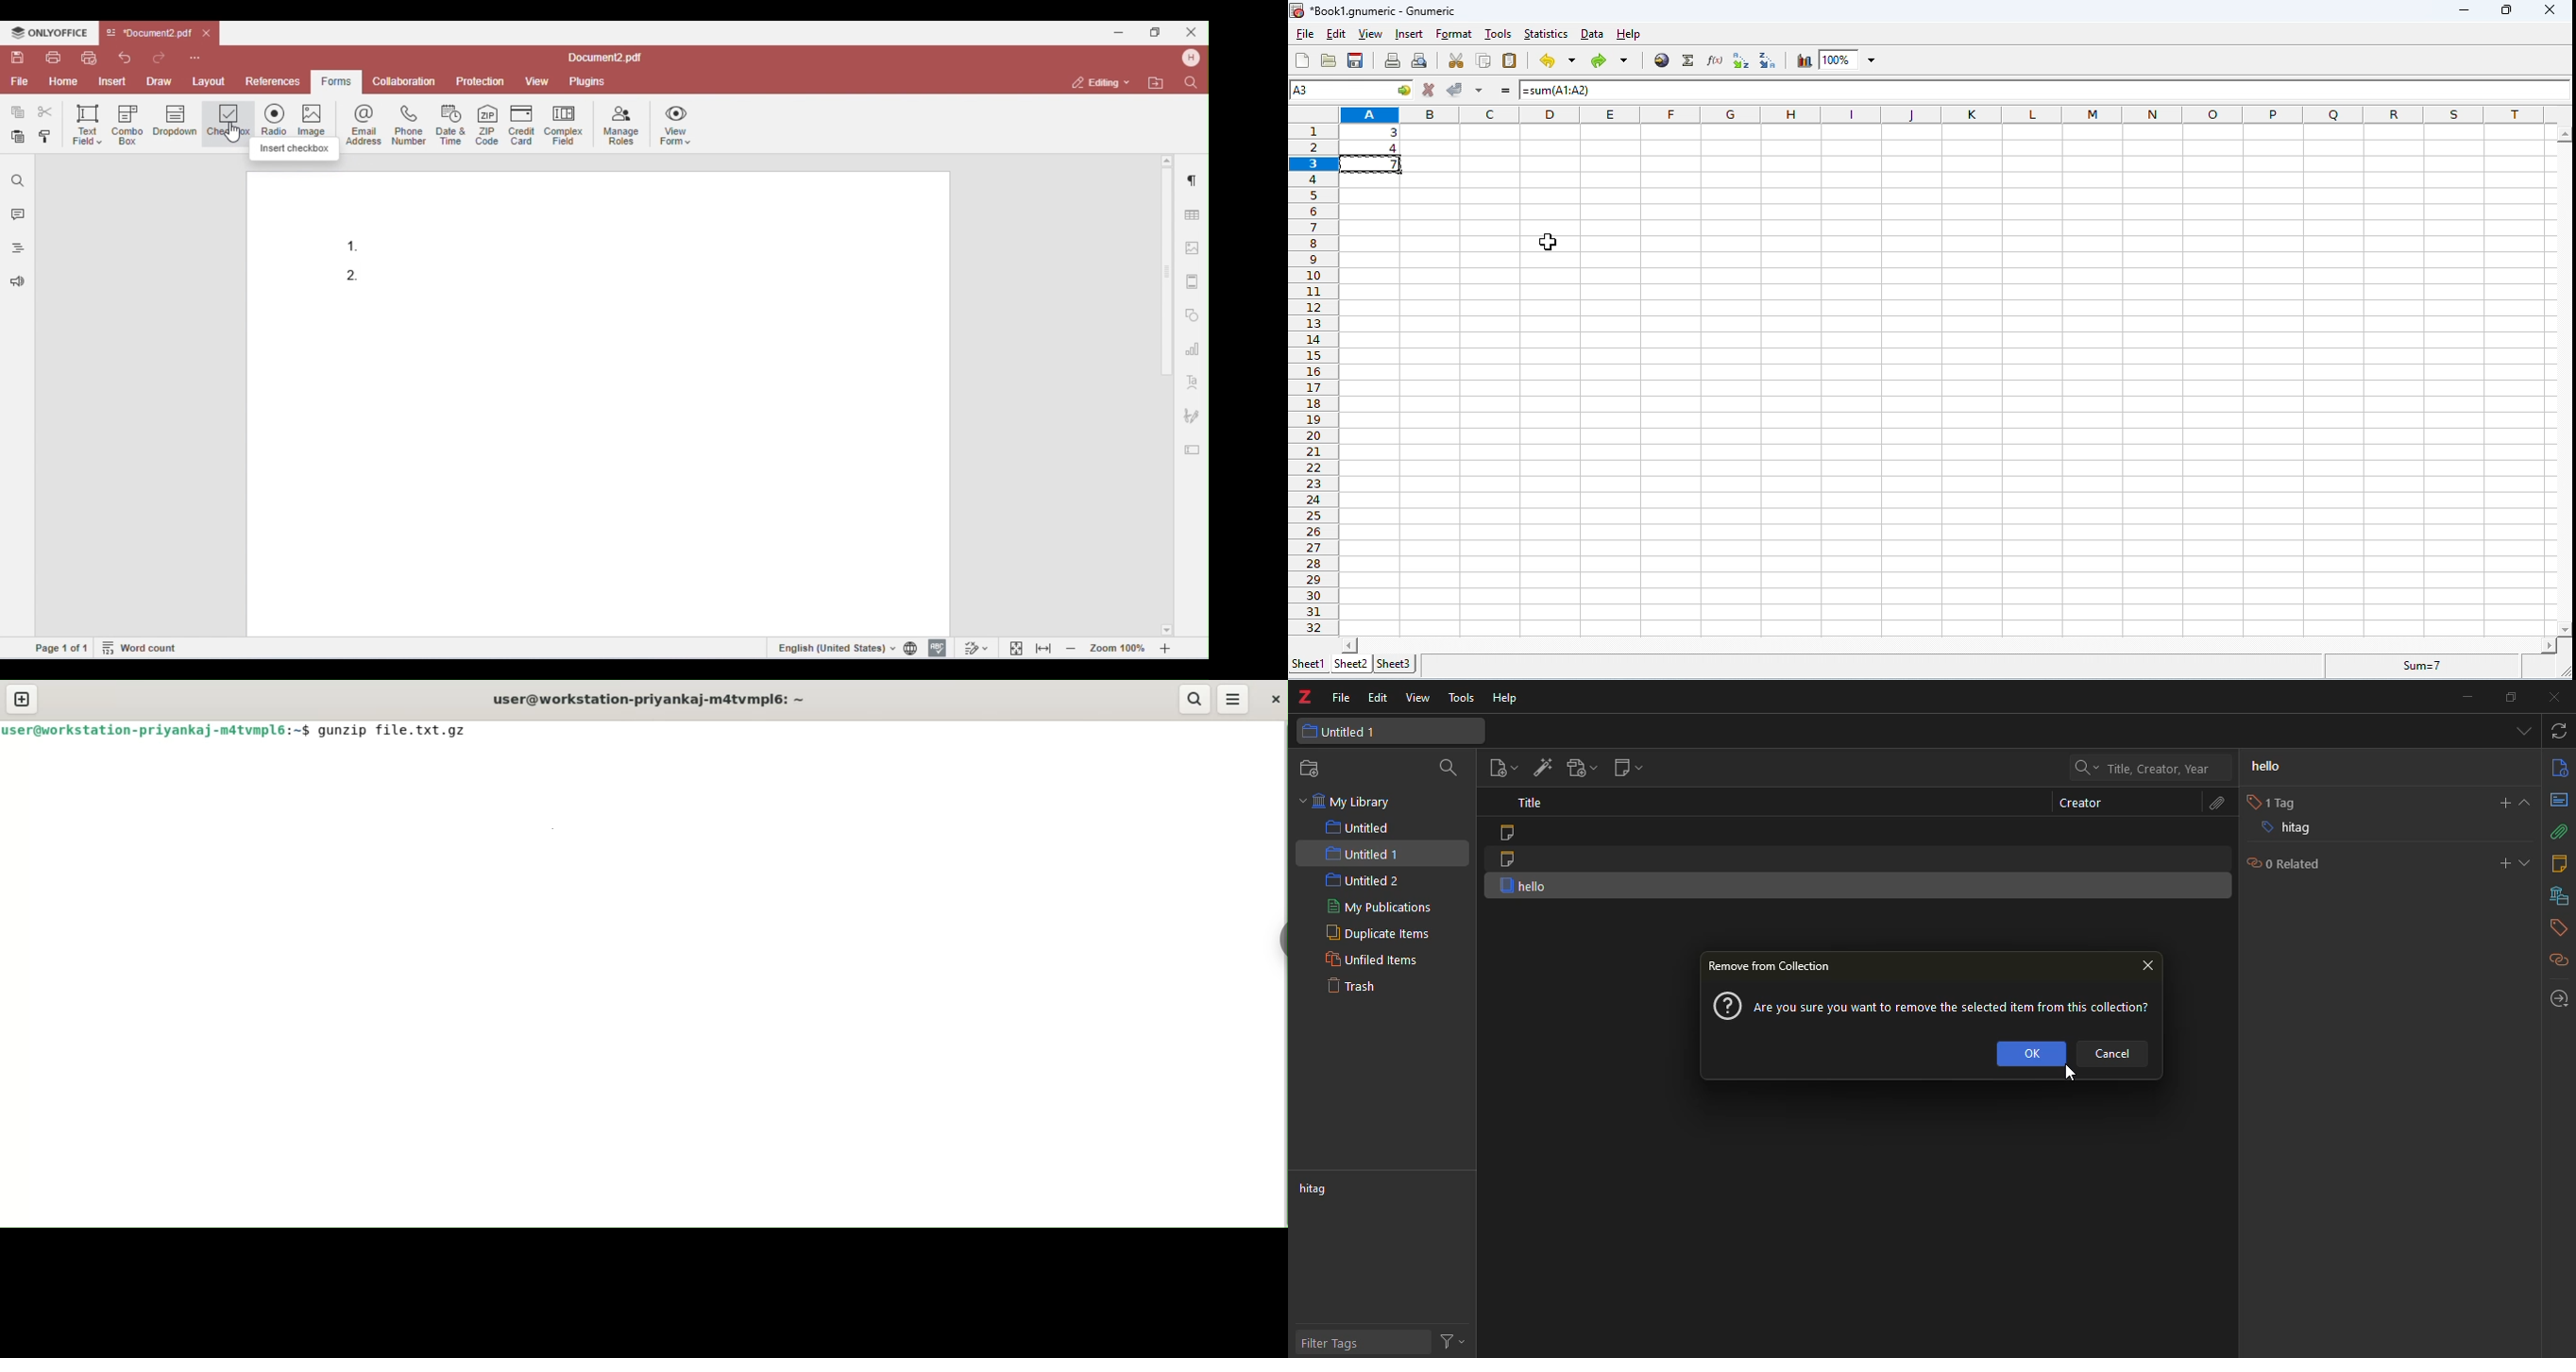  Describe the element at coordinates (647, 698) in the screenshot. I see ` user@workstation-priyankaj-m4tvmpl6: ~` at that location.